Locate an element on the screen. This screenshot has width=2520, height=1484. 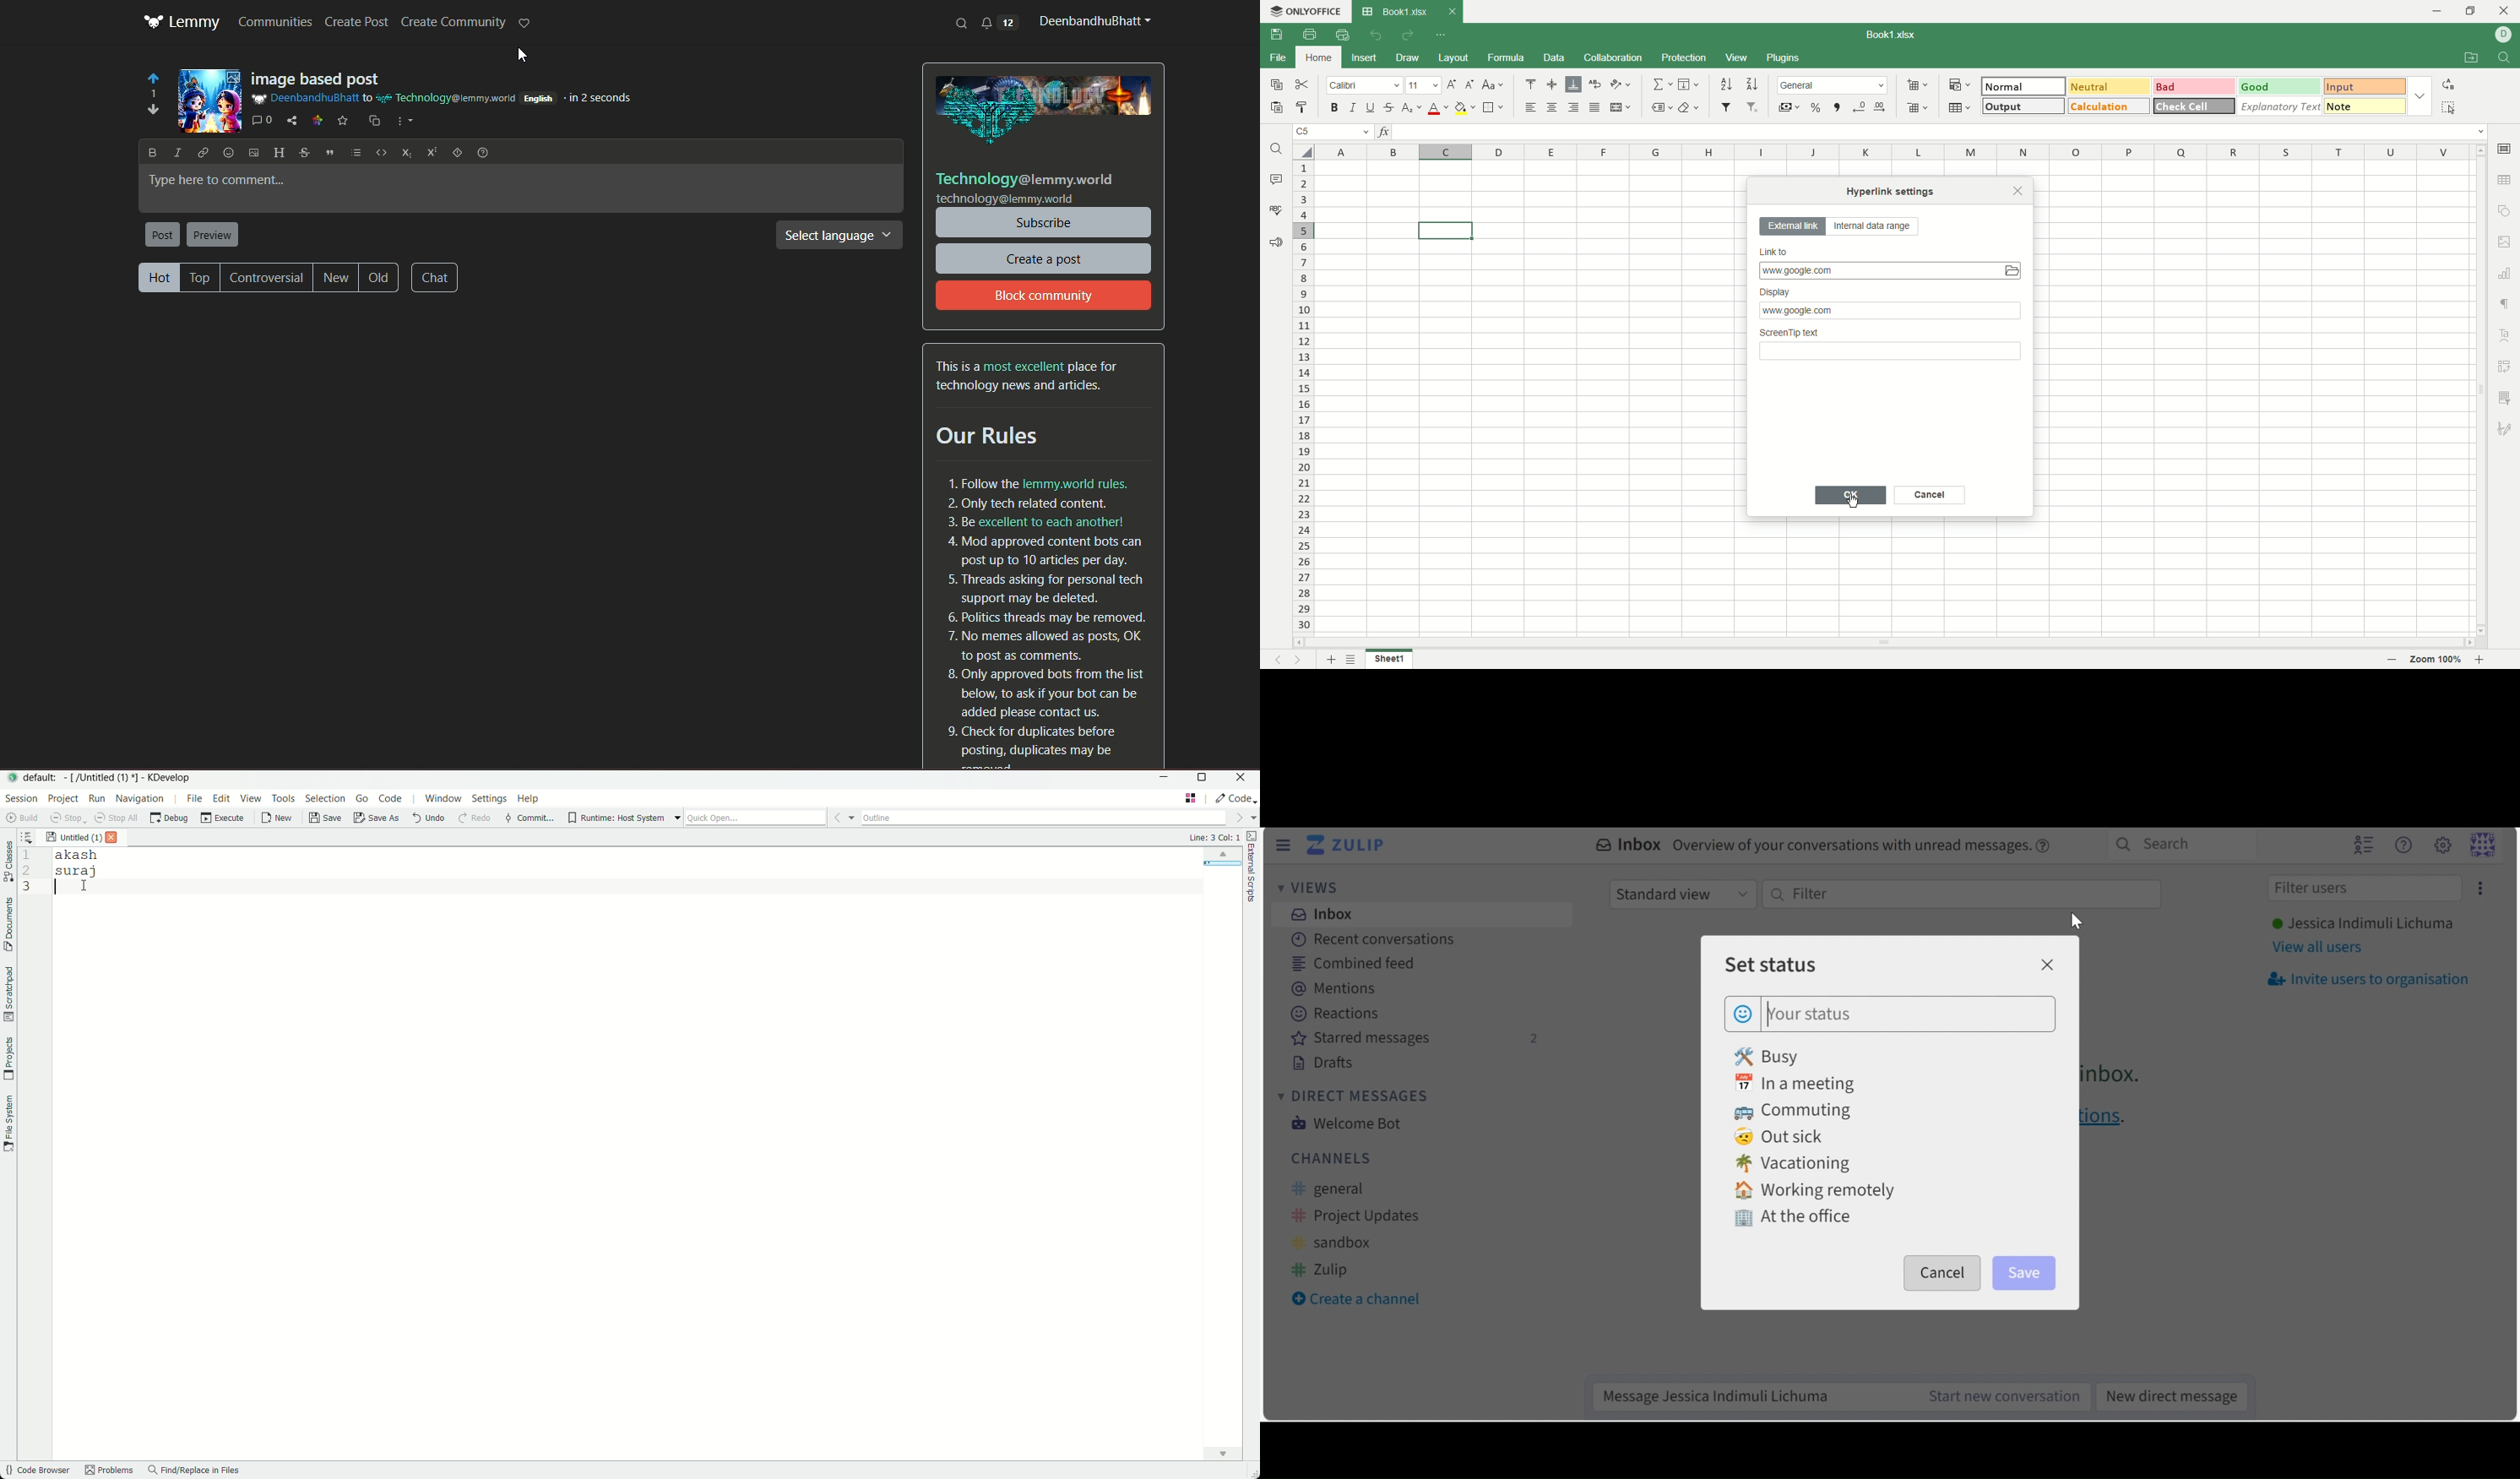
3. Be excellent to each another! is located at coordinates (1035, 521).